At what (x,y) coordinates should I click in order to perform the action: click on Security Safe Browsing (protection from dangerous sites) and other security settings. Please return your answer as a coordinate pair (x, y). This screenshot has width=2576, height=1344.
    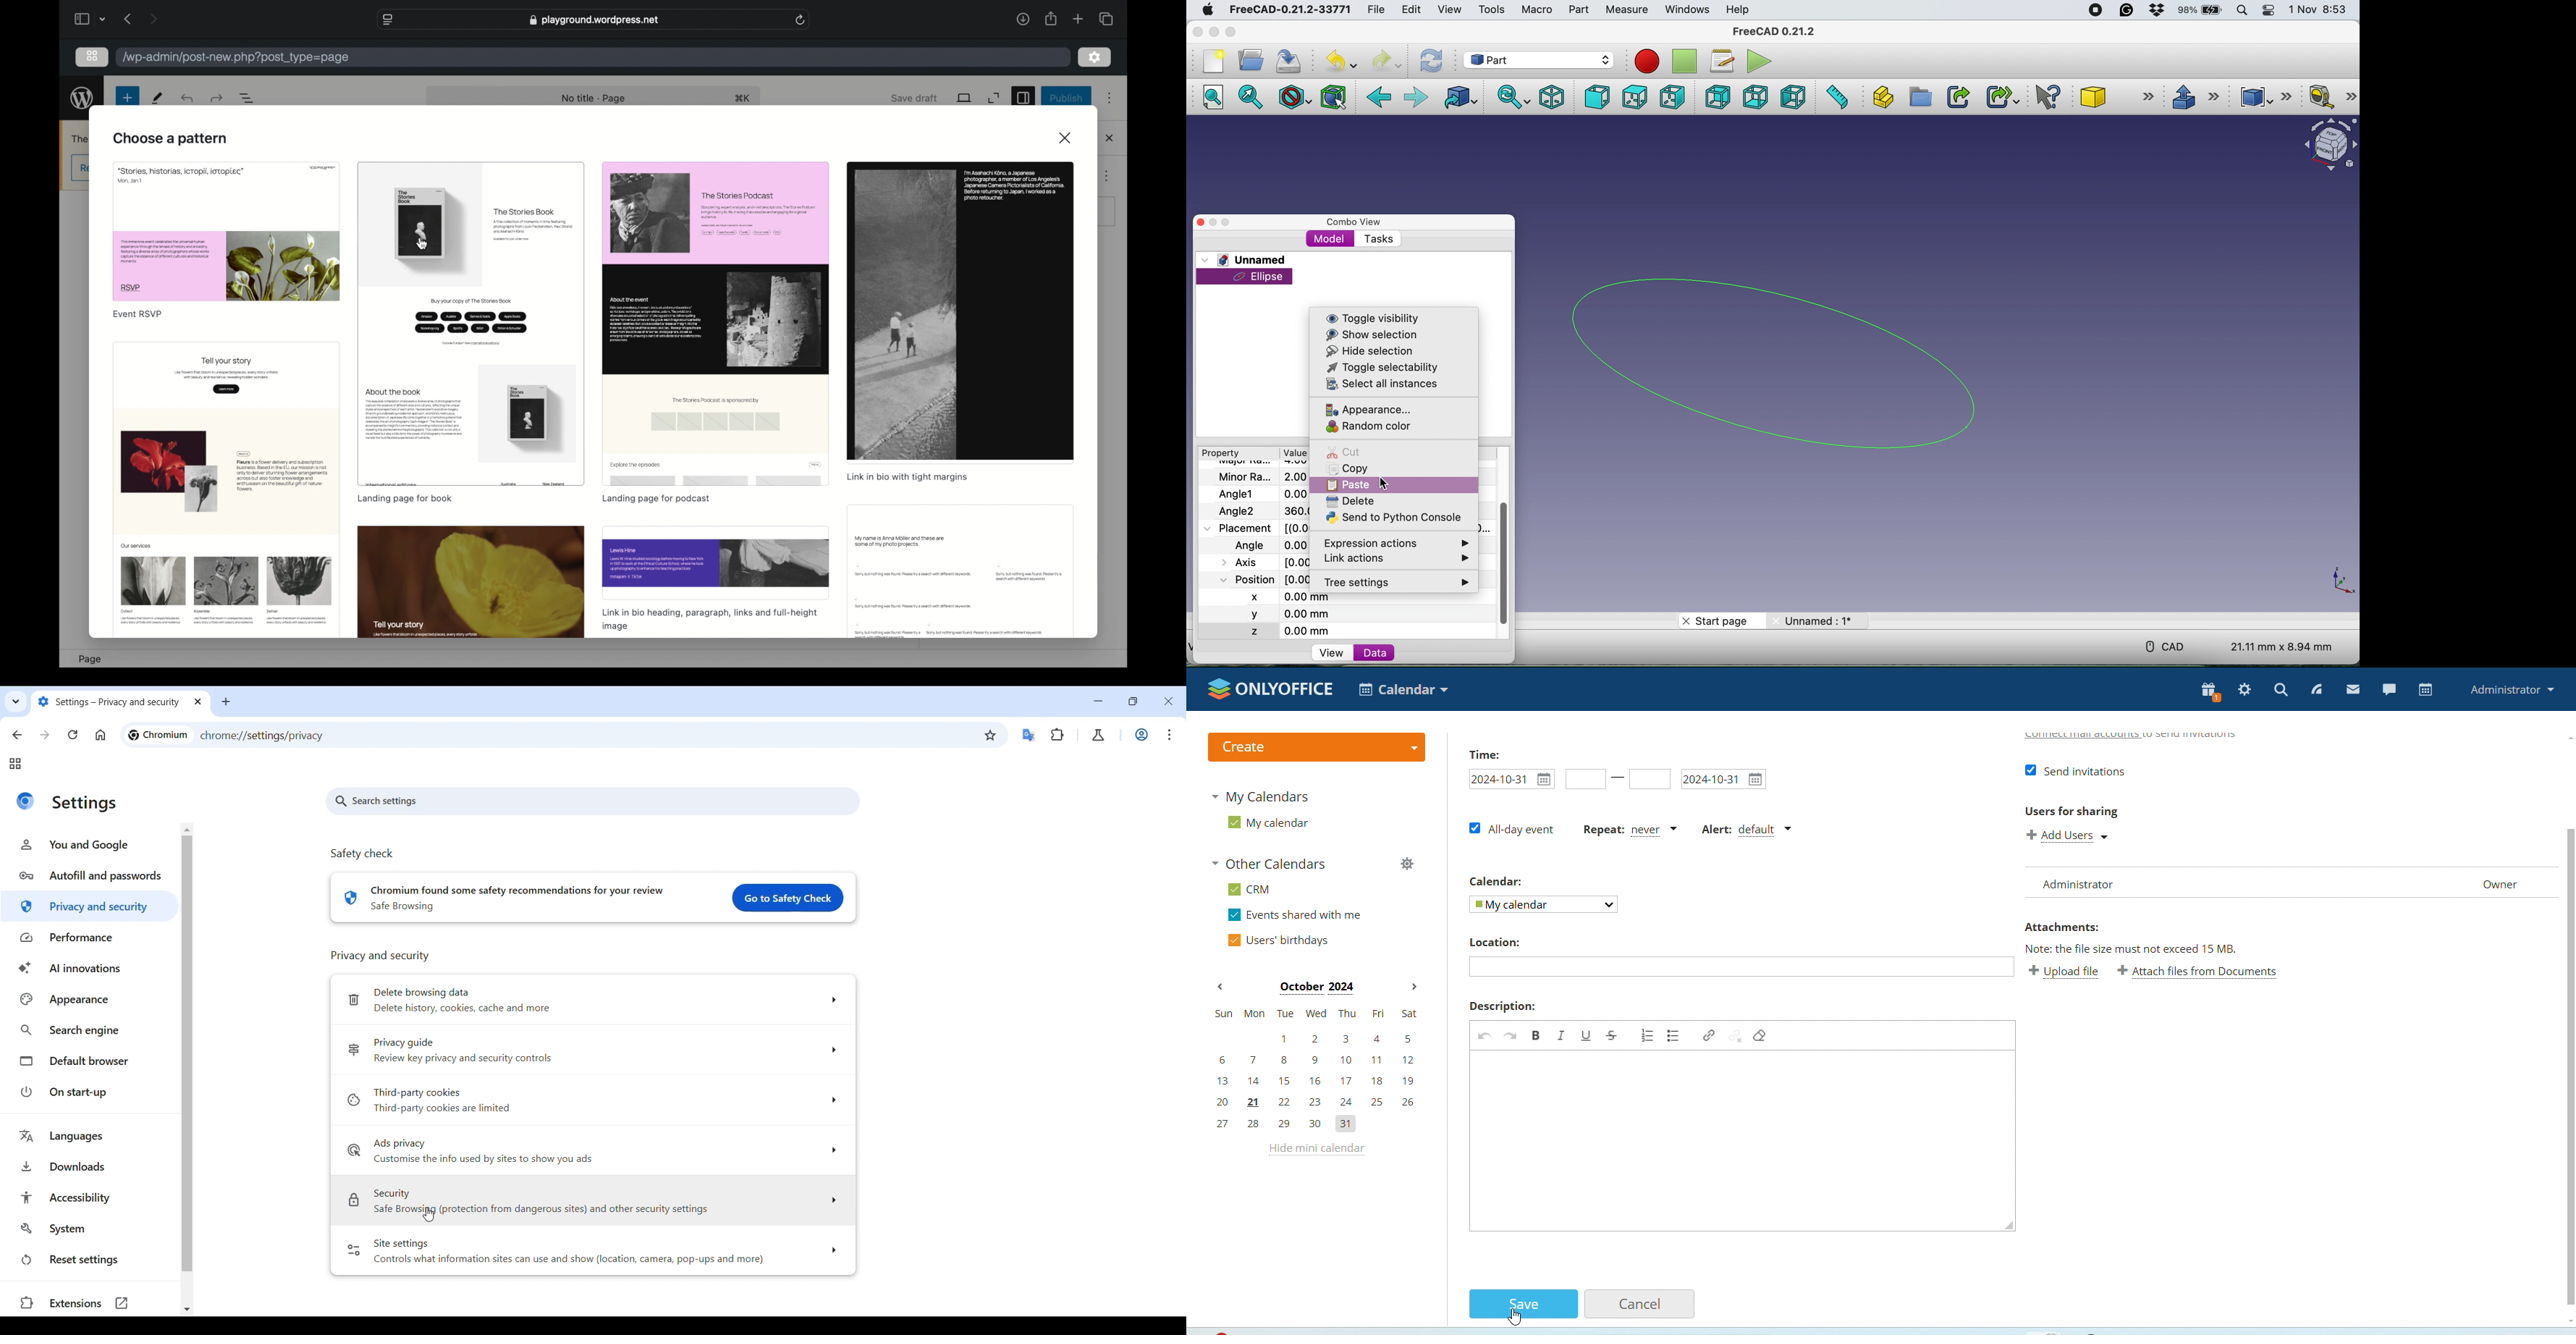
    Looking at the image, I should click on (596, 1204).